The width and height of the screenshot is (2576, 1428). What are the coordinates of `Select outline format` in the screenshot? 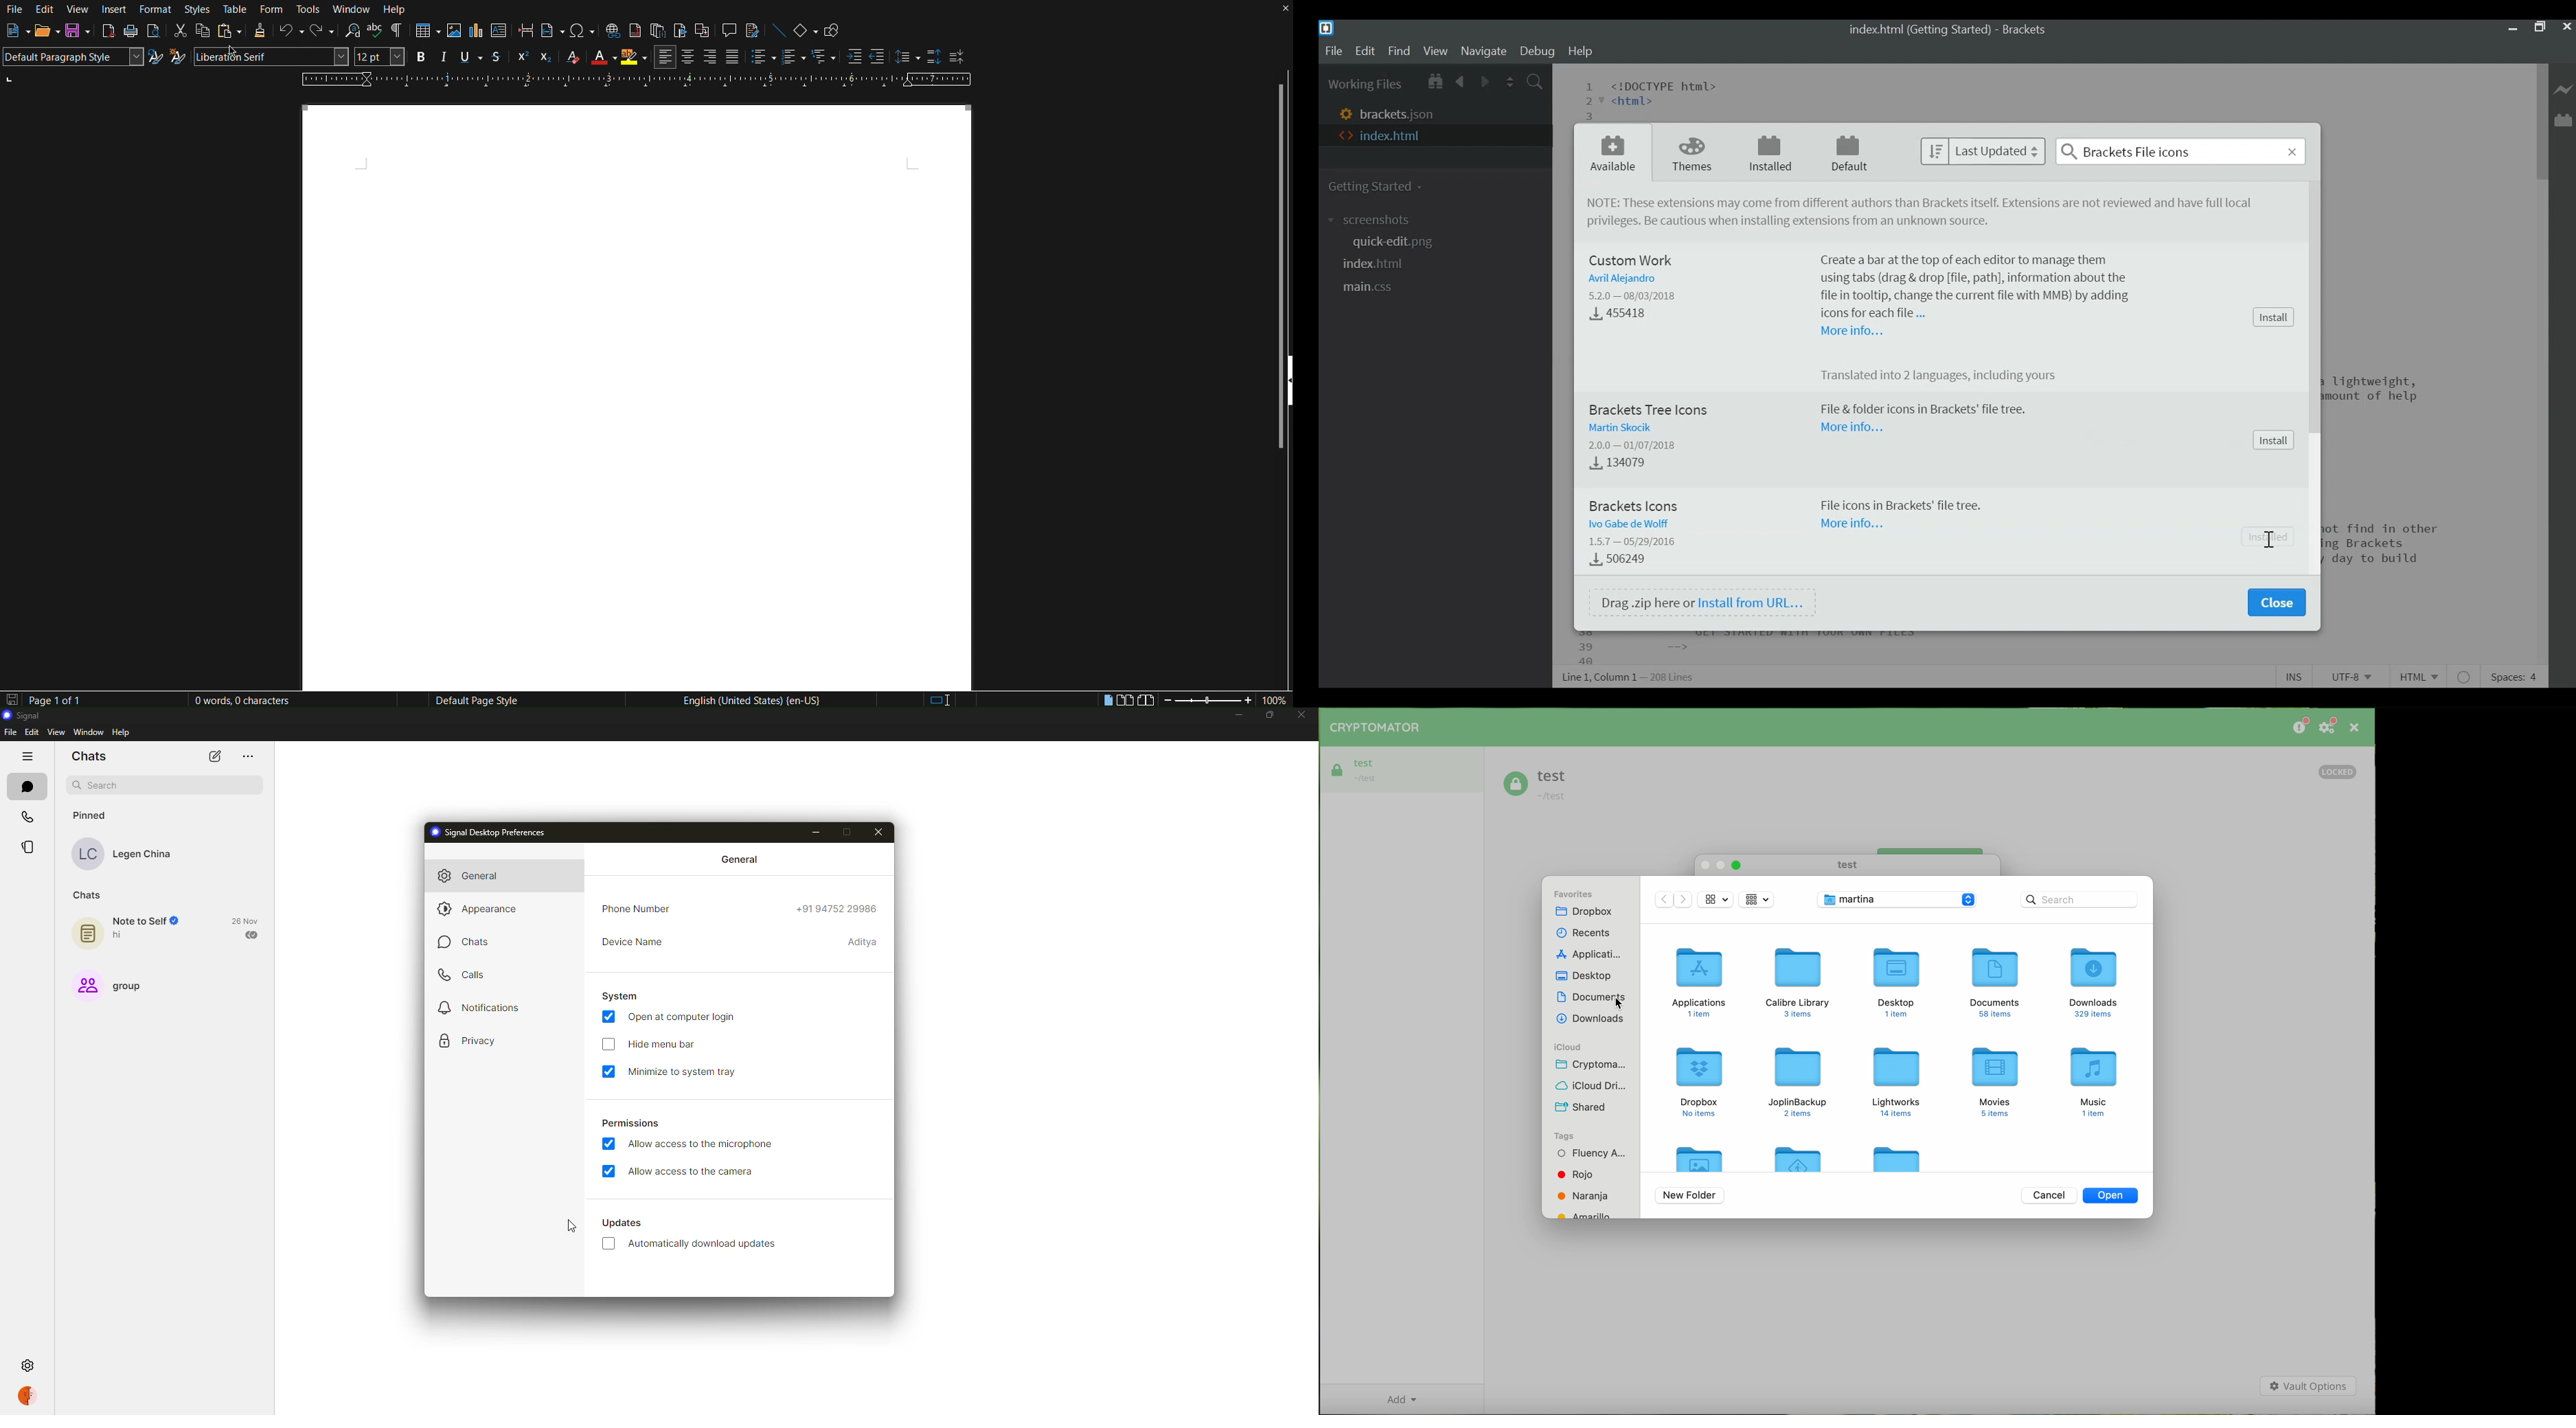 It's located at (823, 59).